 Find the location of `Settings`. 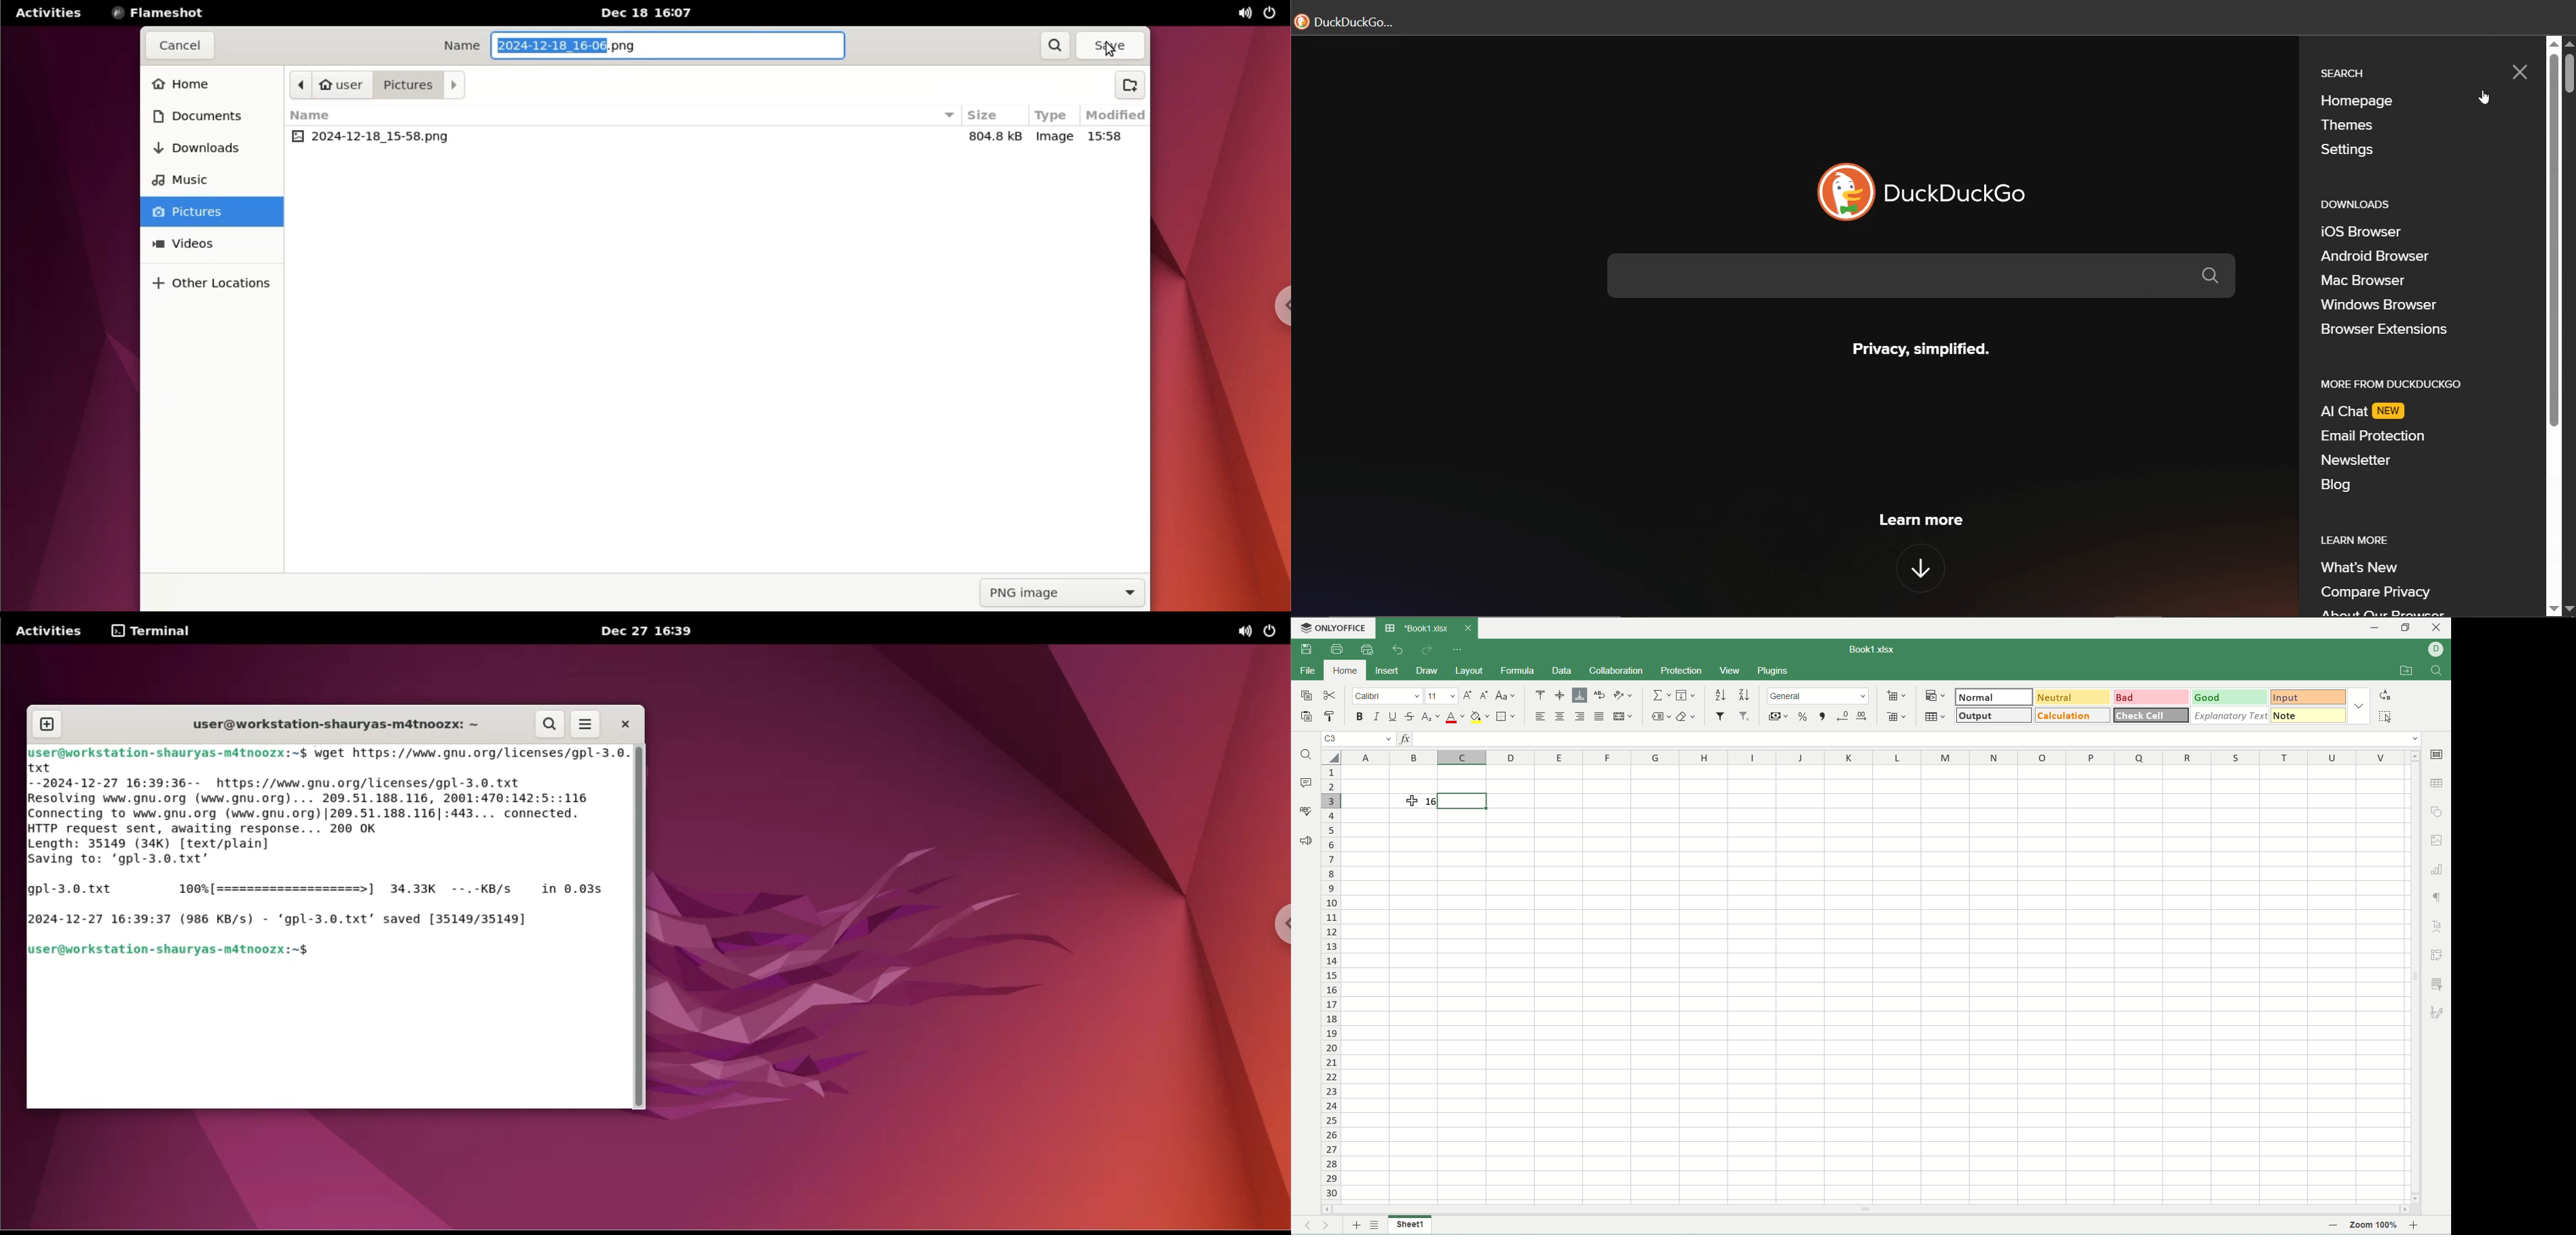

Settings is located at coordinates (2346, 151).